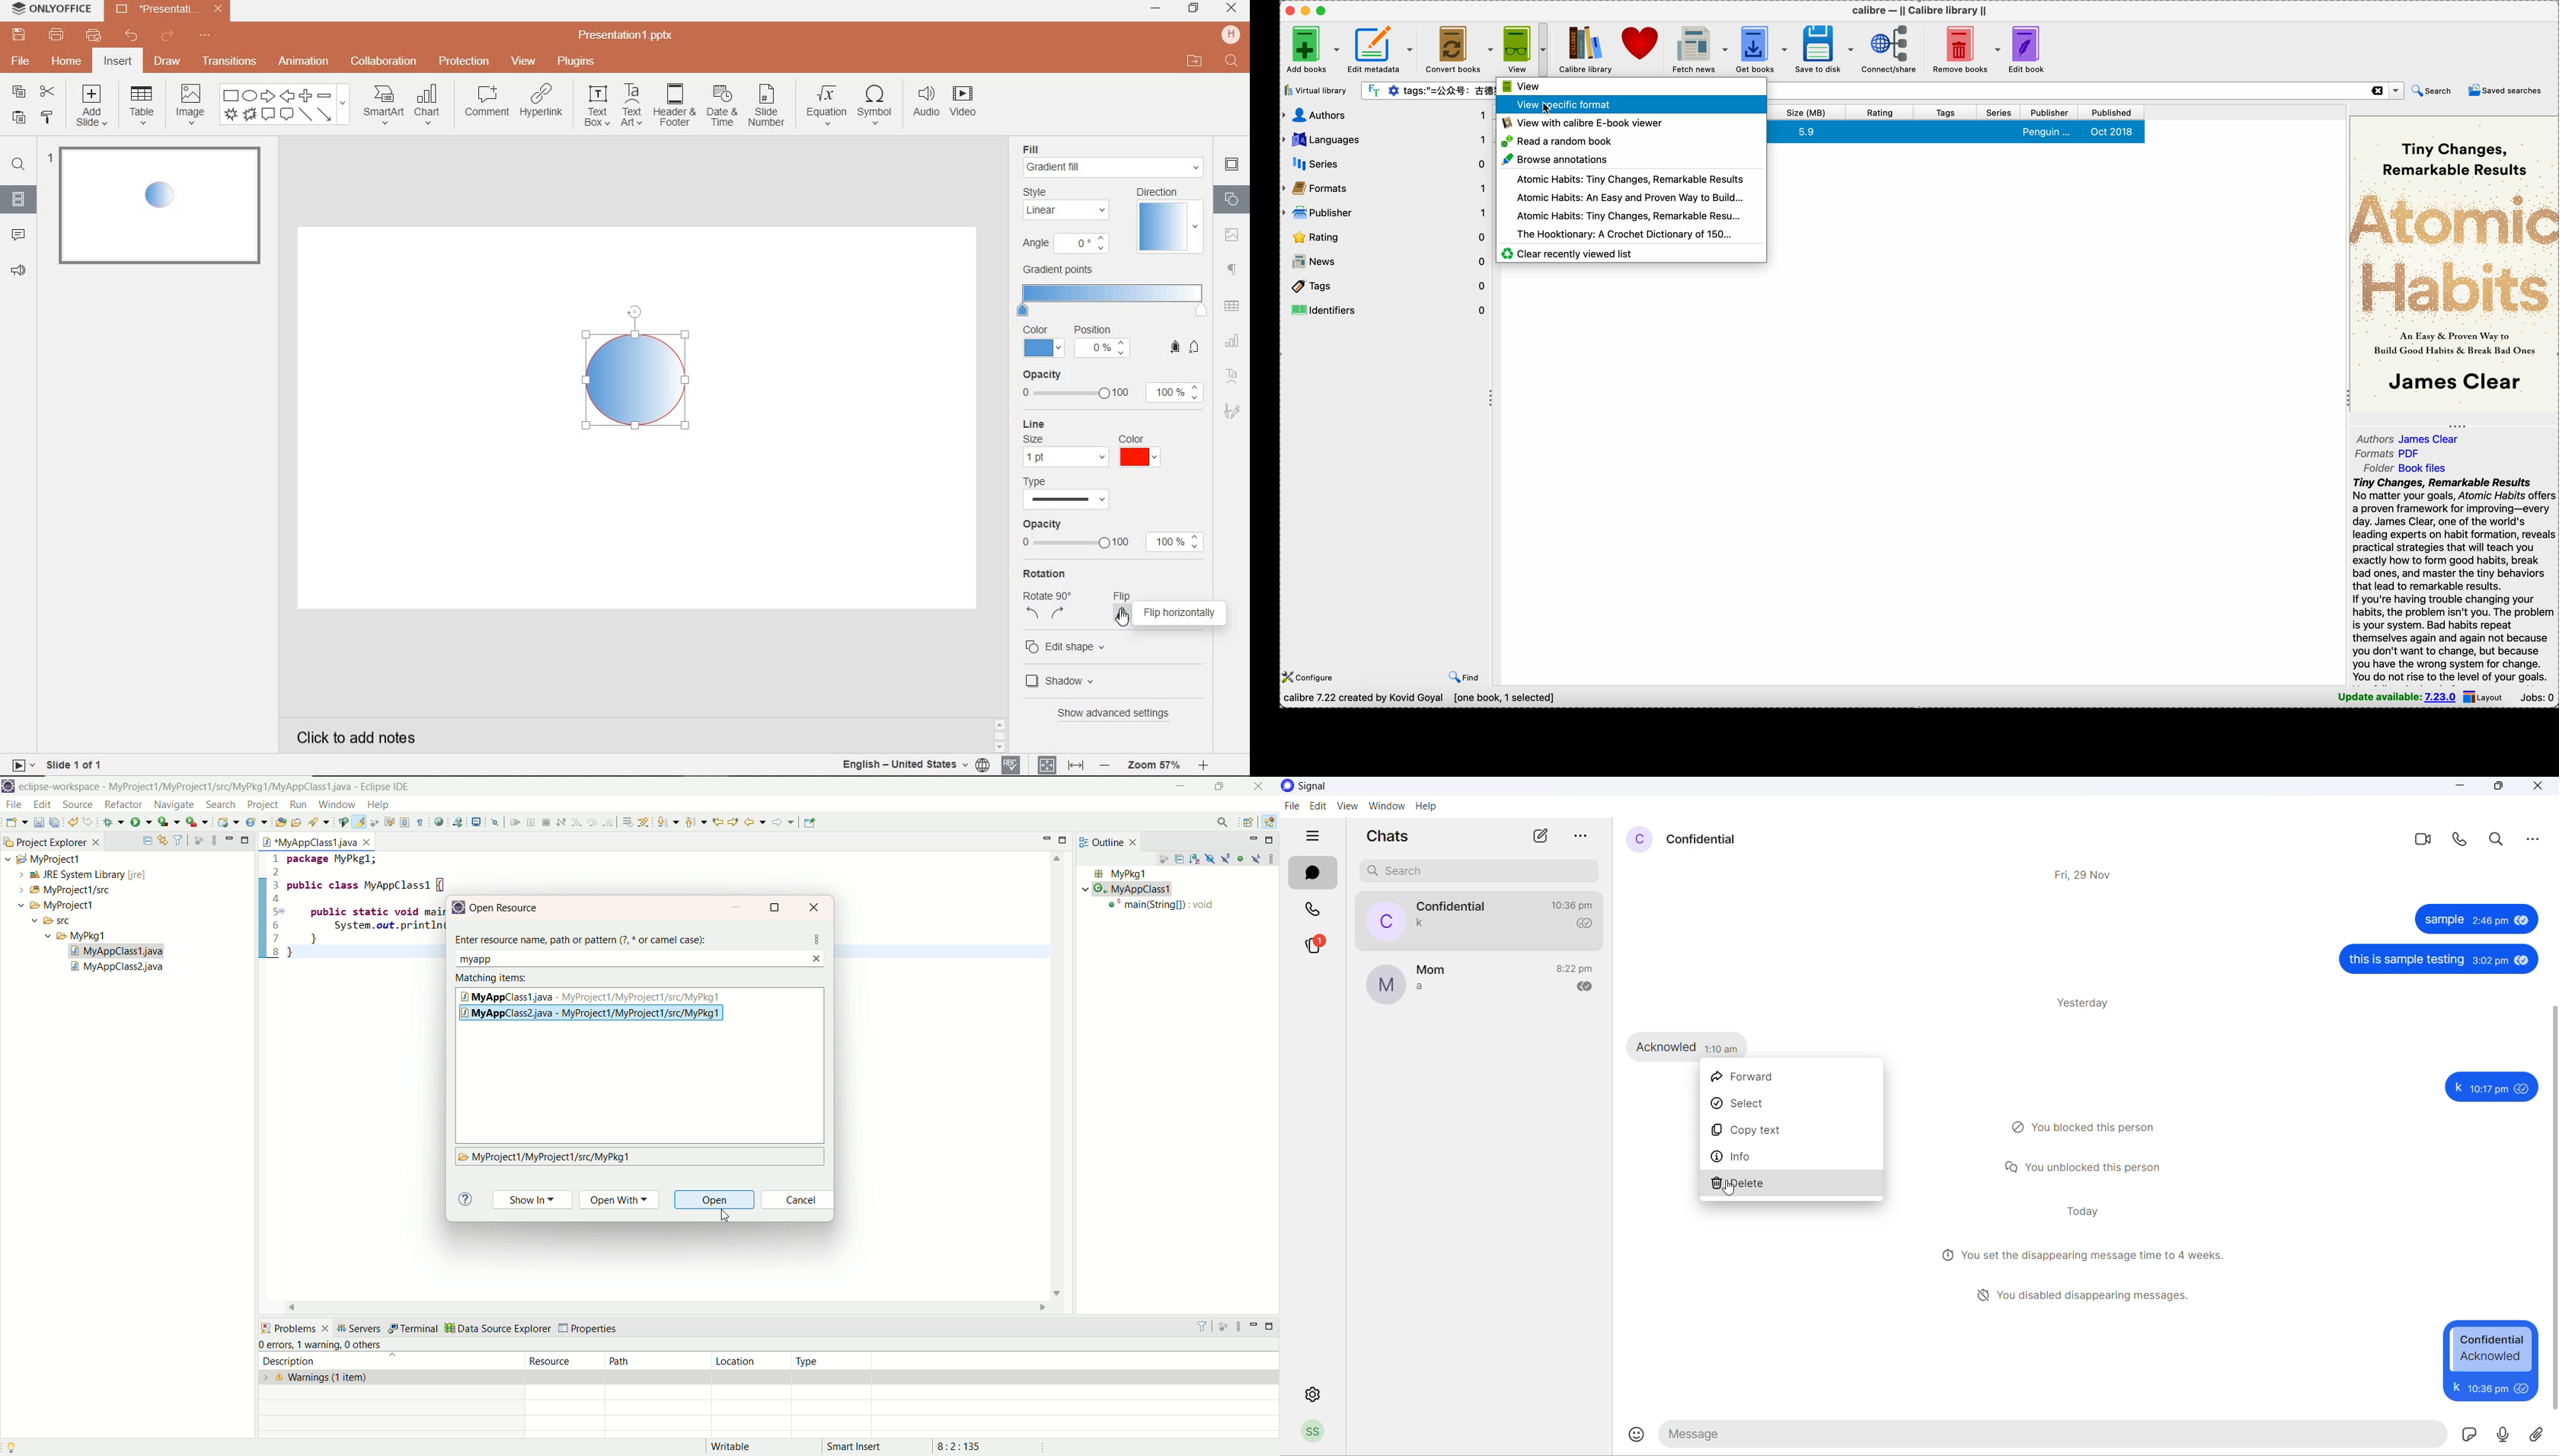 This screenshot has height=1456, width=2576. What do you see at coordinates (294, 1327) in the screenshot?
I see `problems` at bounding box center [294, 1327].